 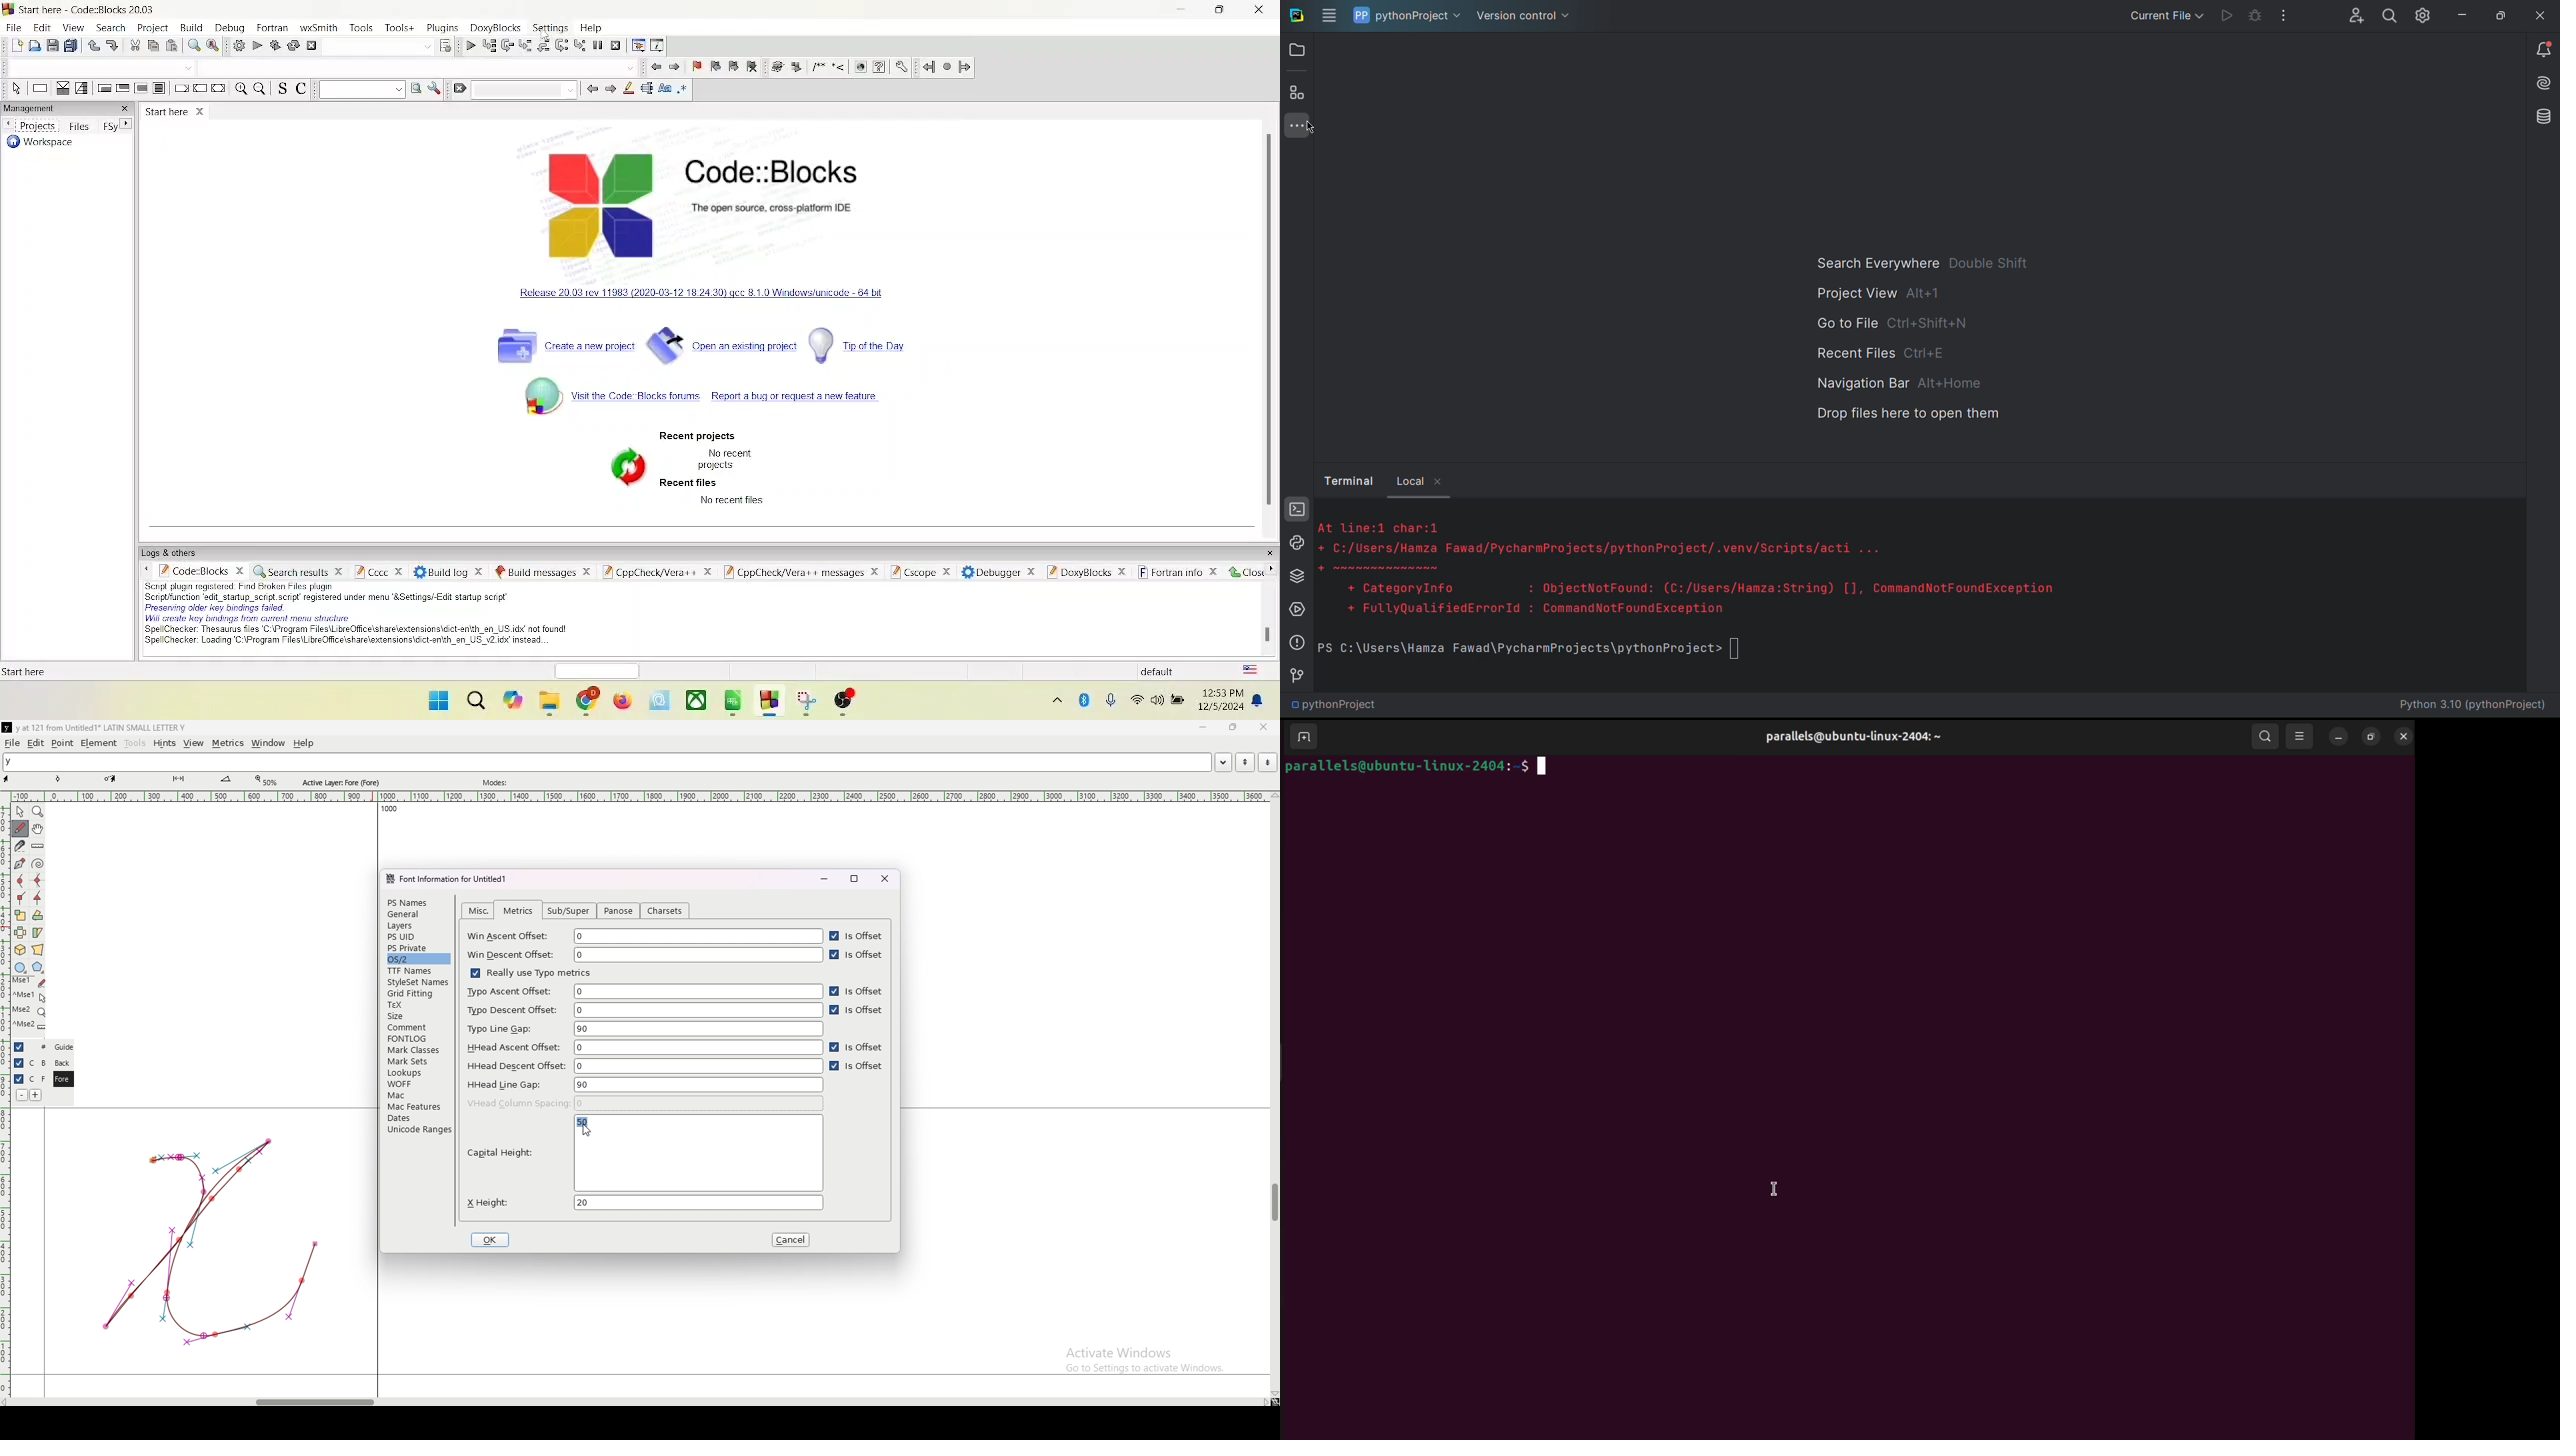 What do you see at coordinates (1884, 352) in the screenshot?
I see `Recent Files ctrl+e` at bounding box center [1884, 352].